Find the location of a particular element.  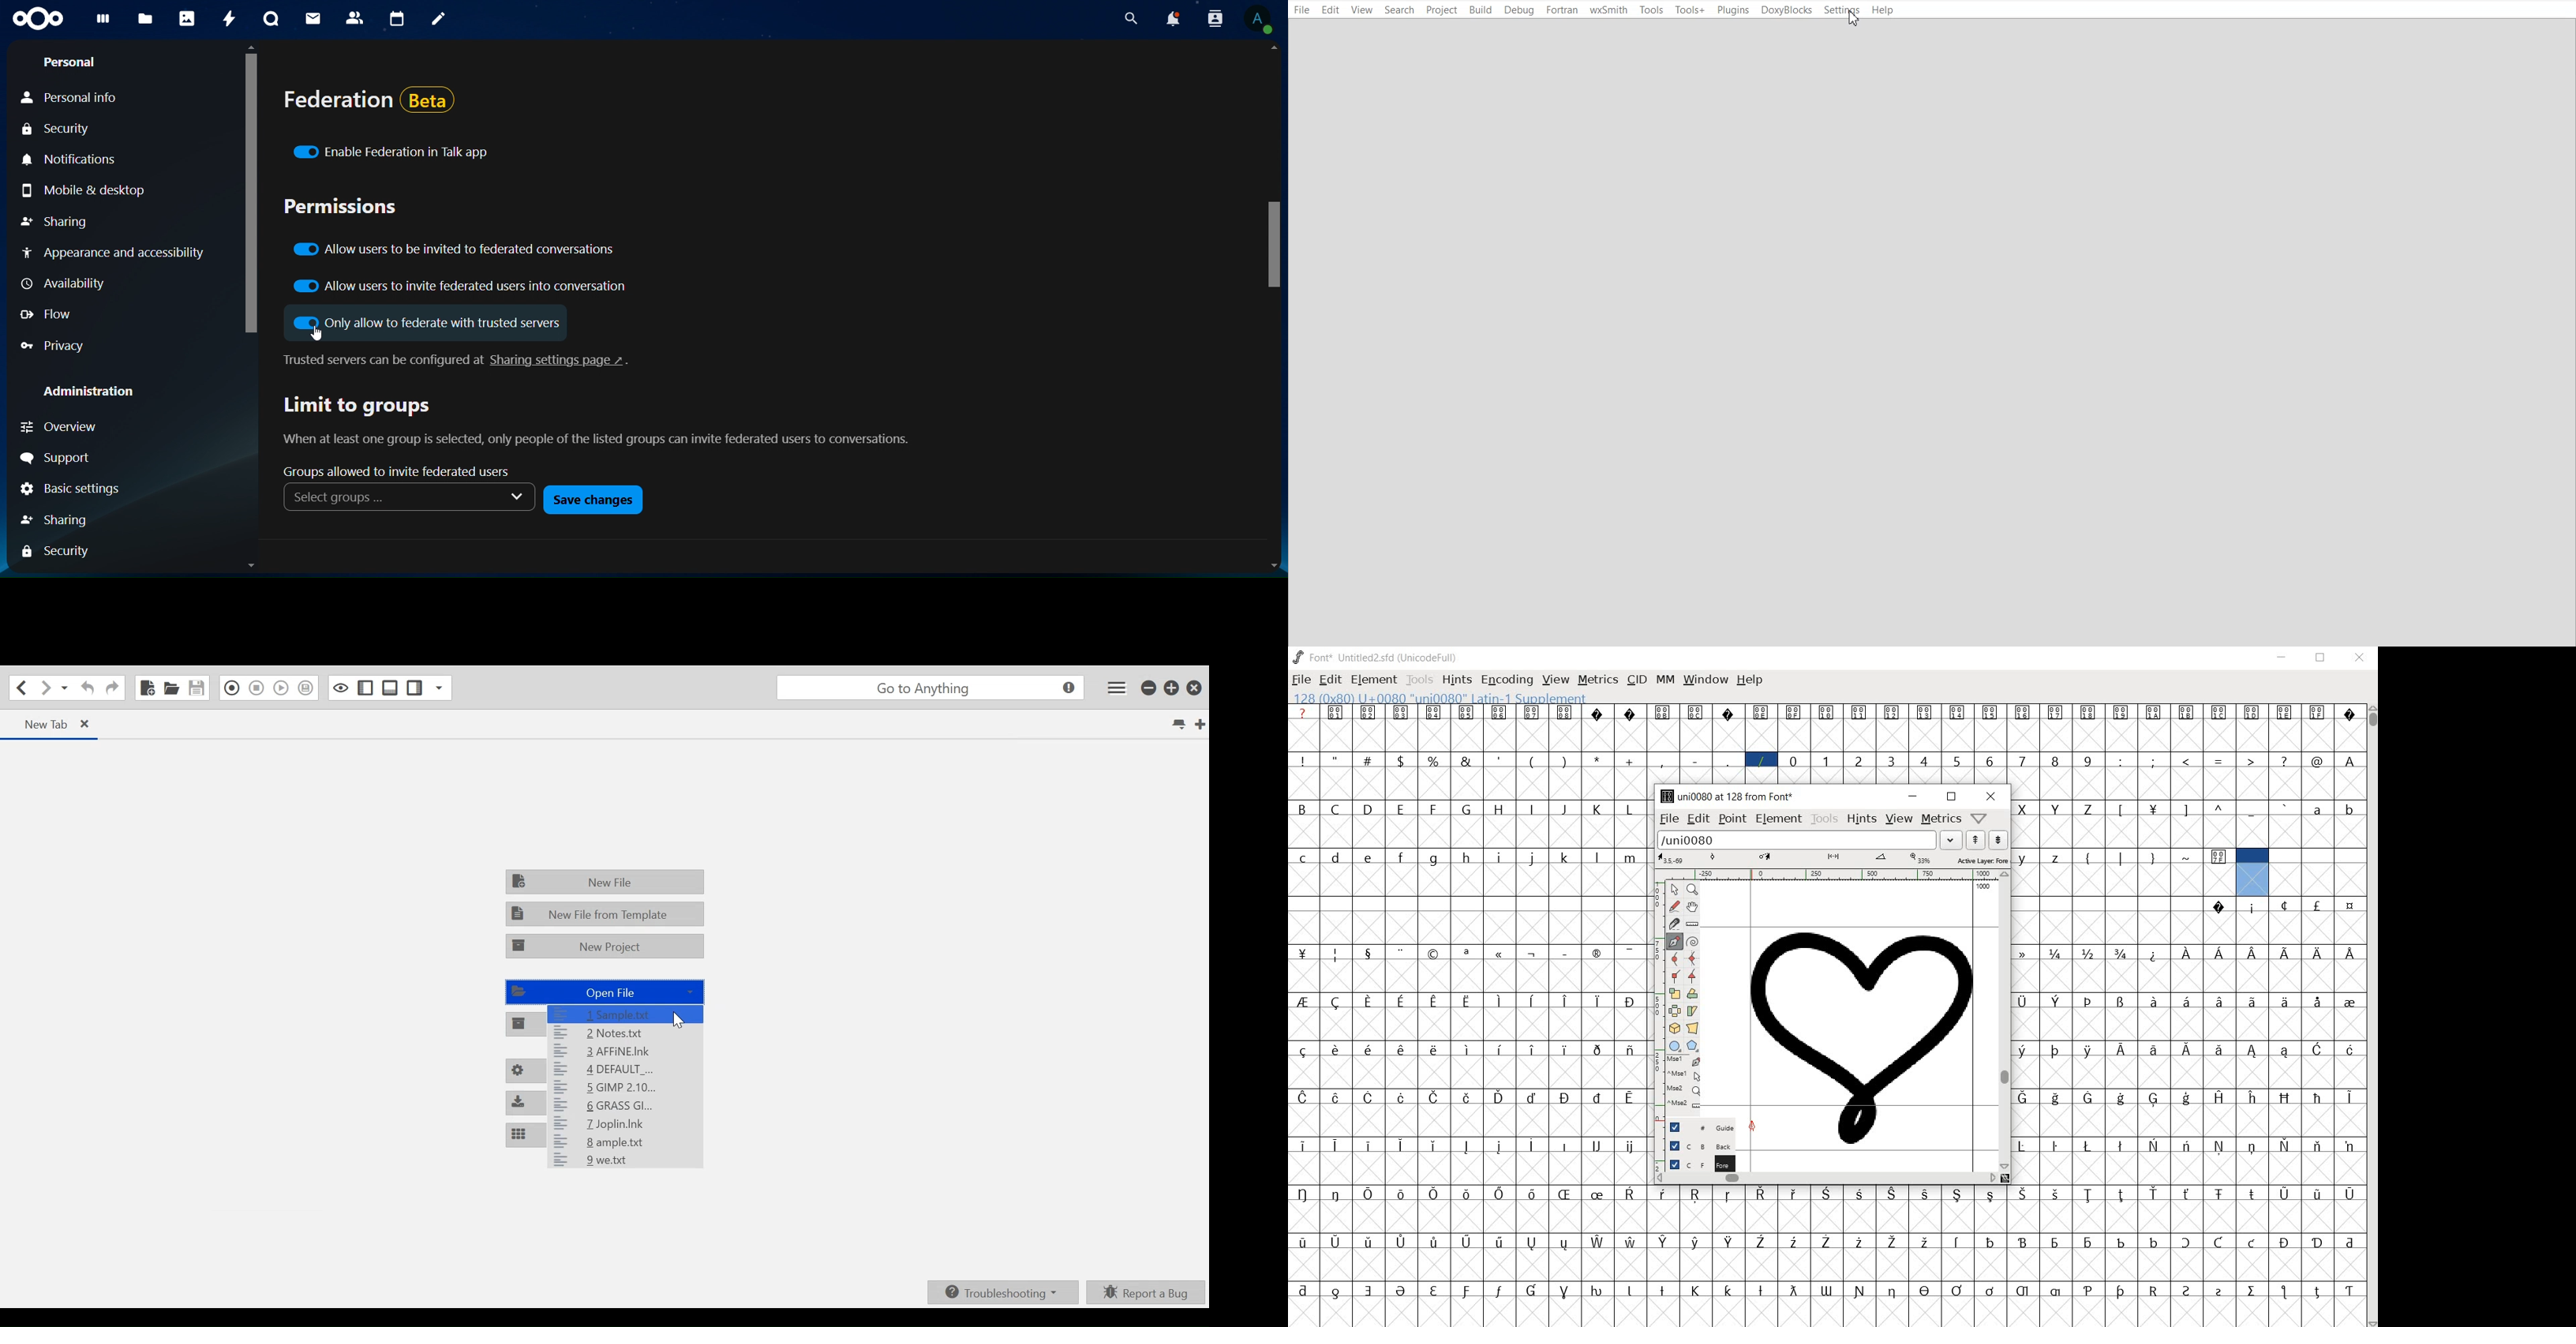

glyph is located at coordinates (2220, 858).